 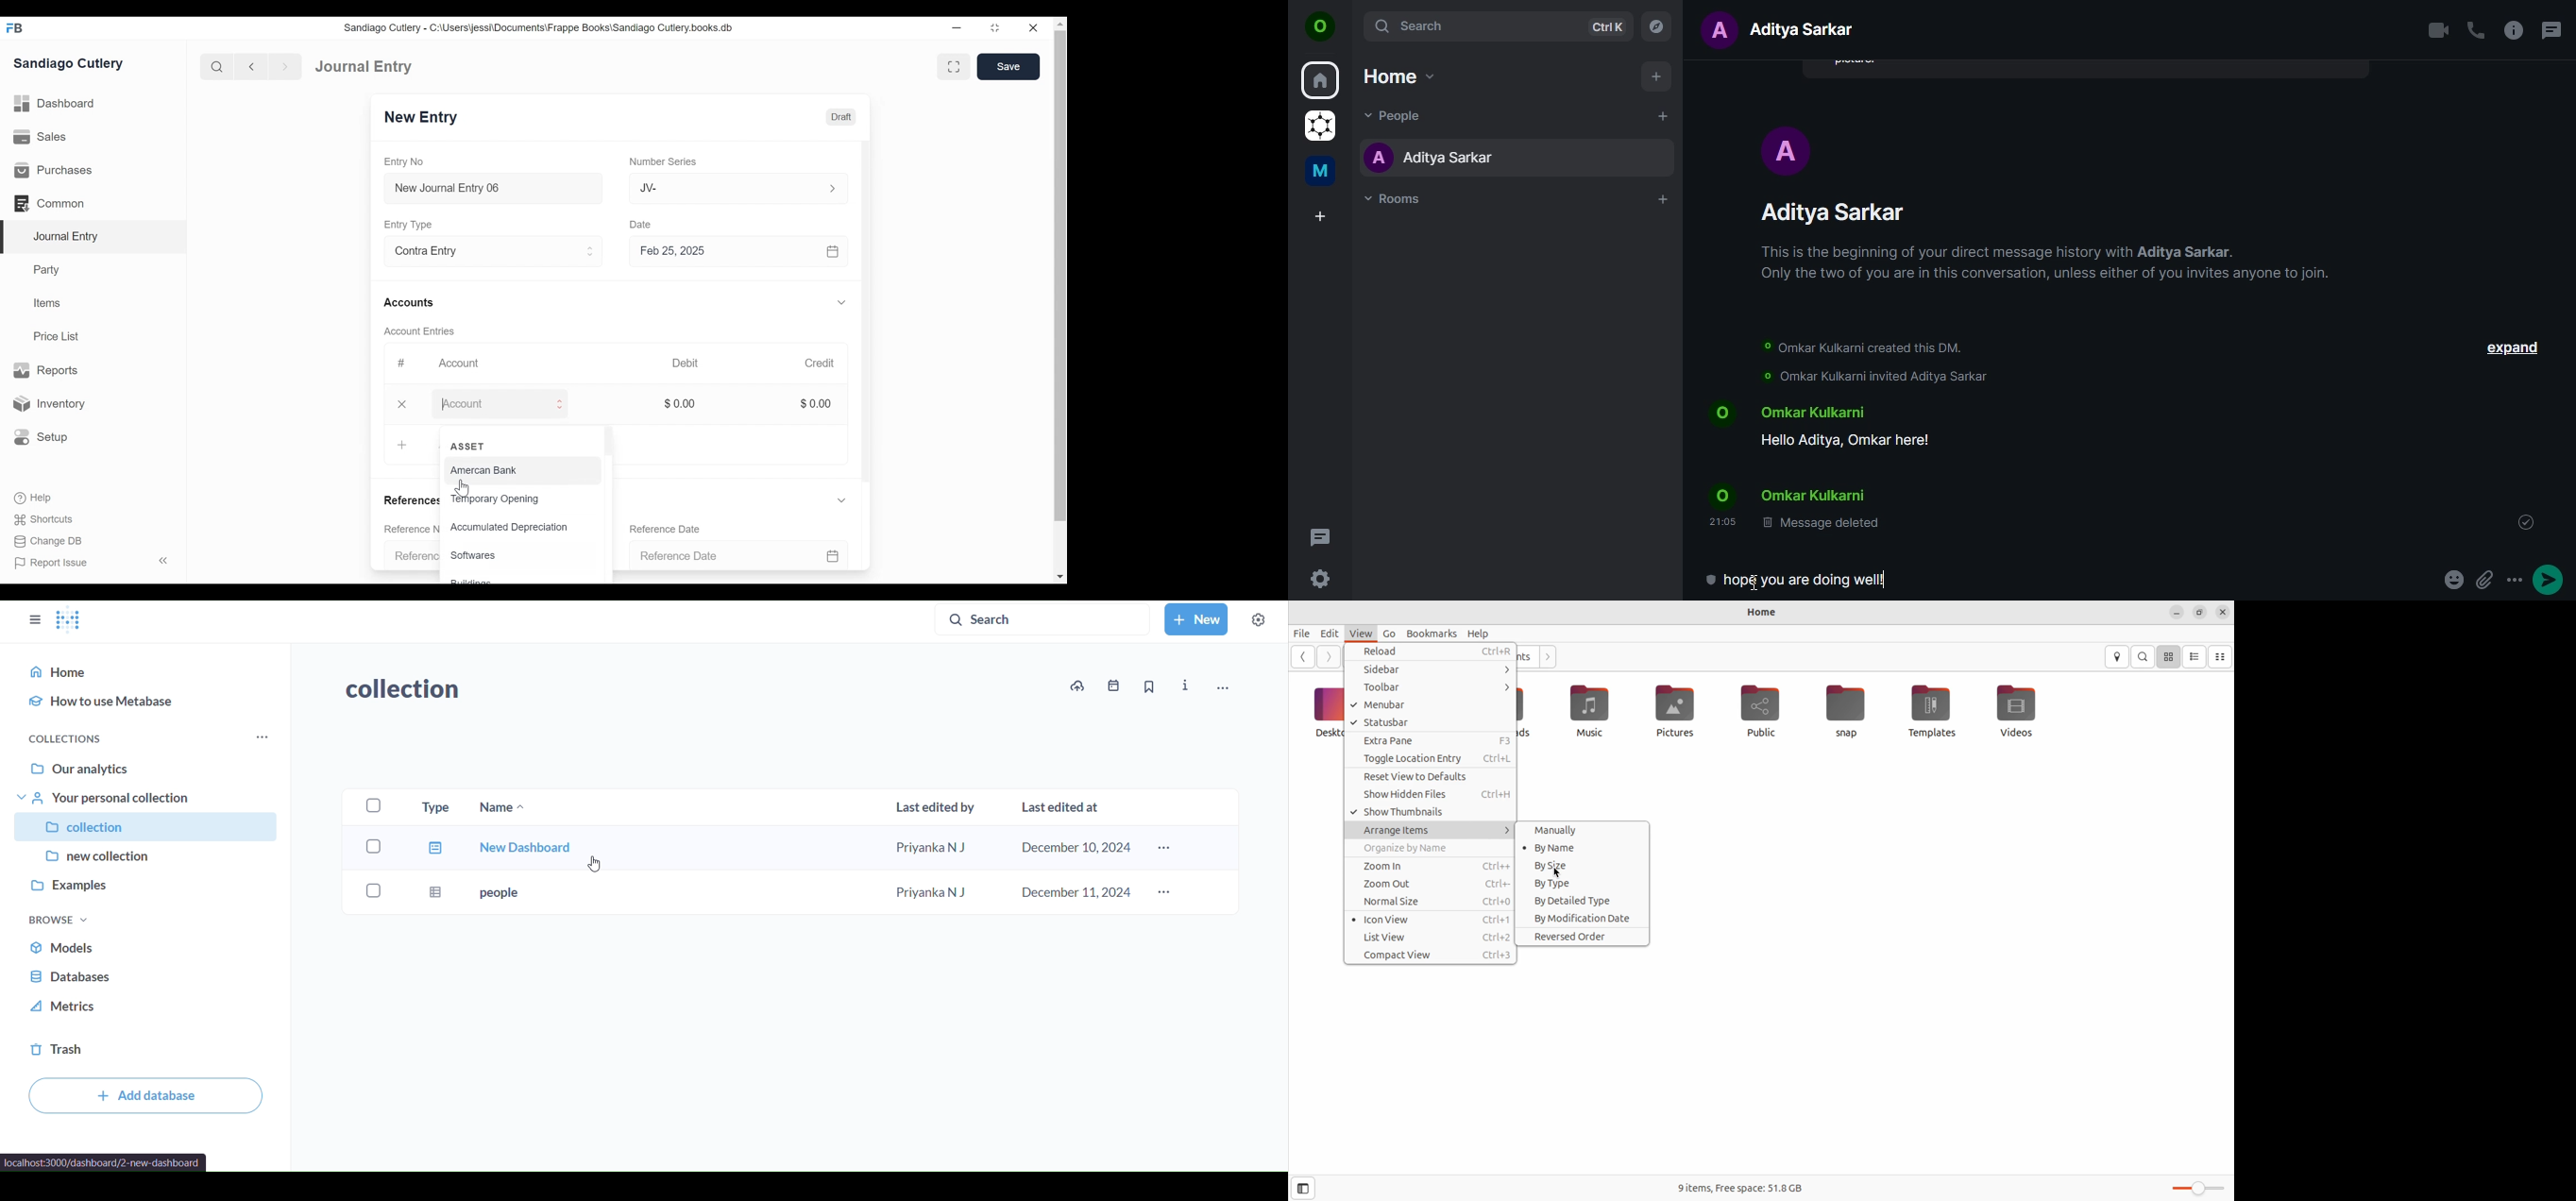 I want to click on Number Series, so click(x=665, y=162).